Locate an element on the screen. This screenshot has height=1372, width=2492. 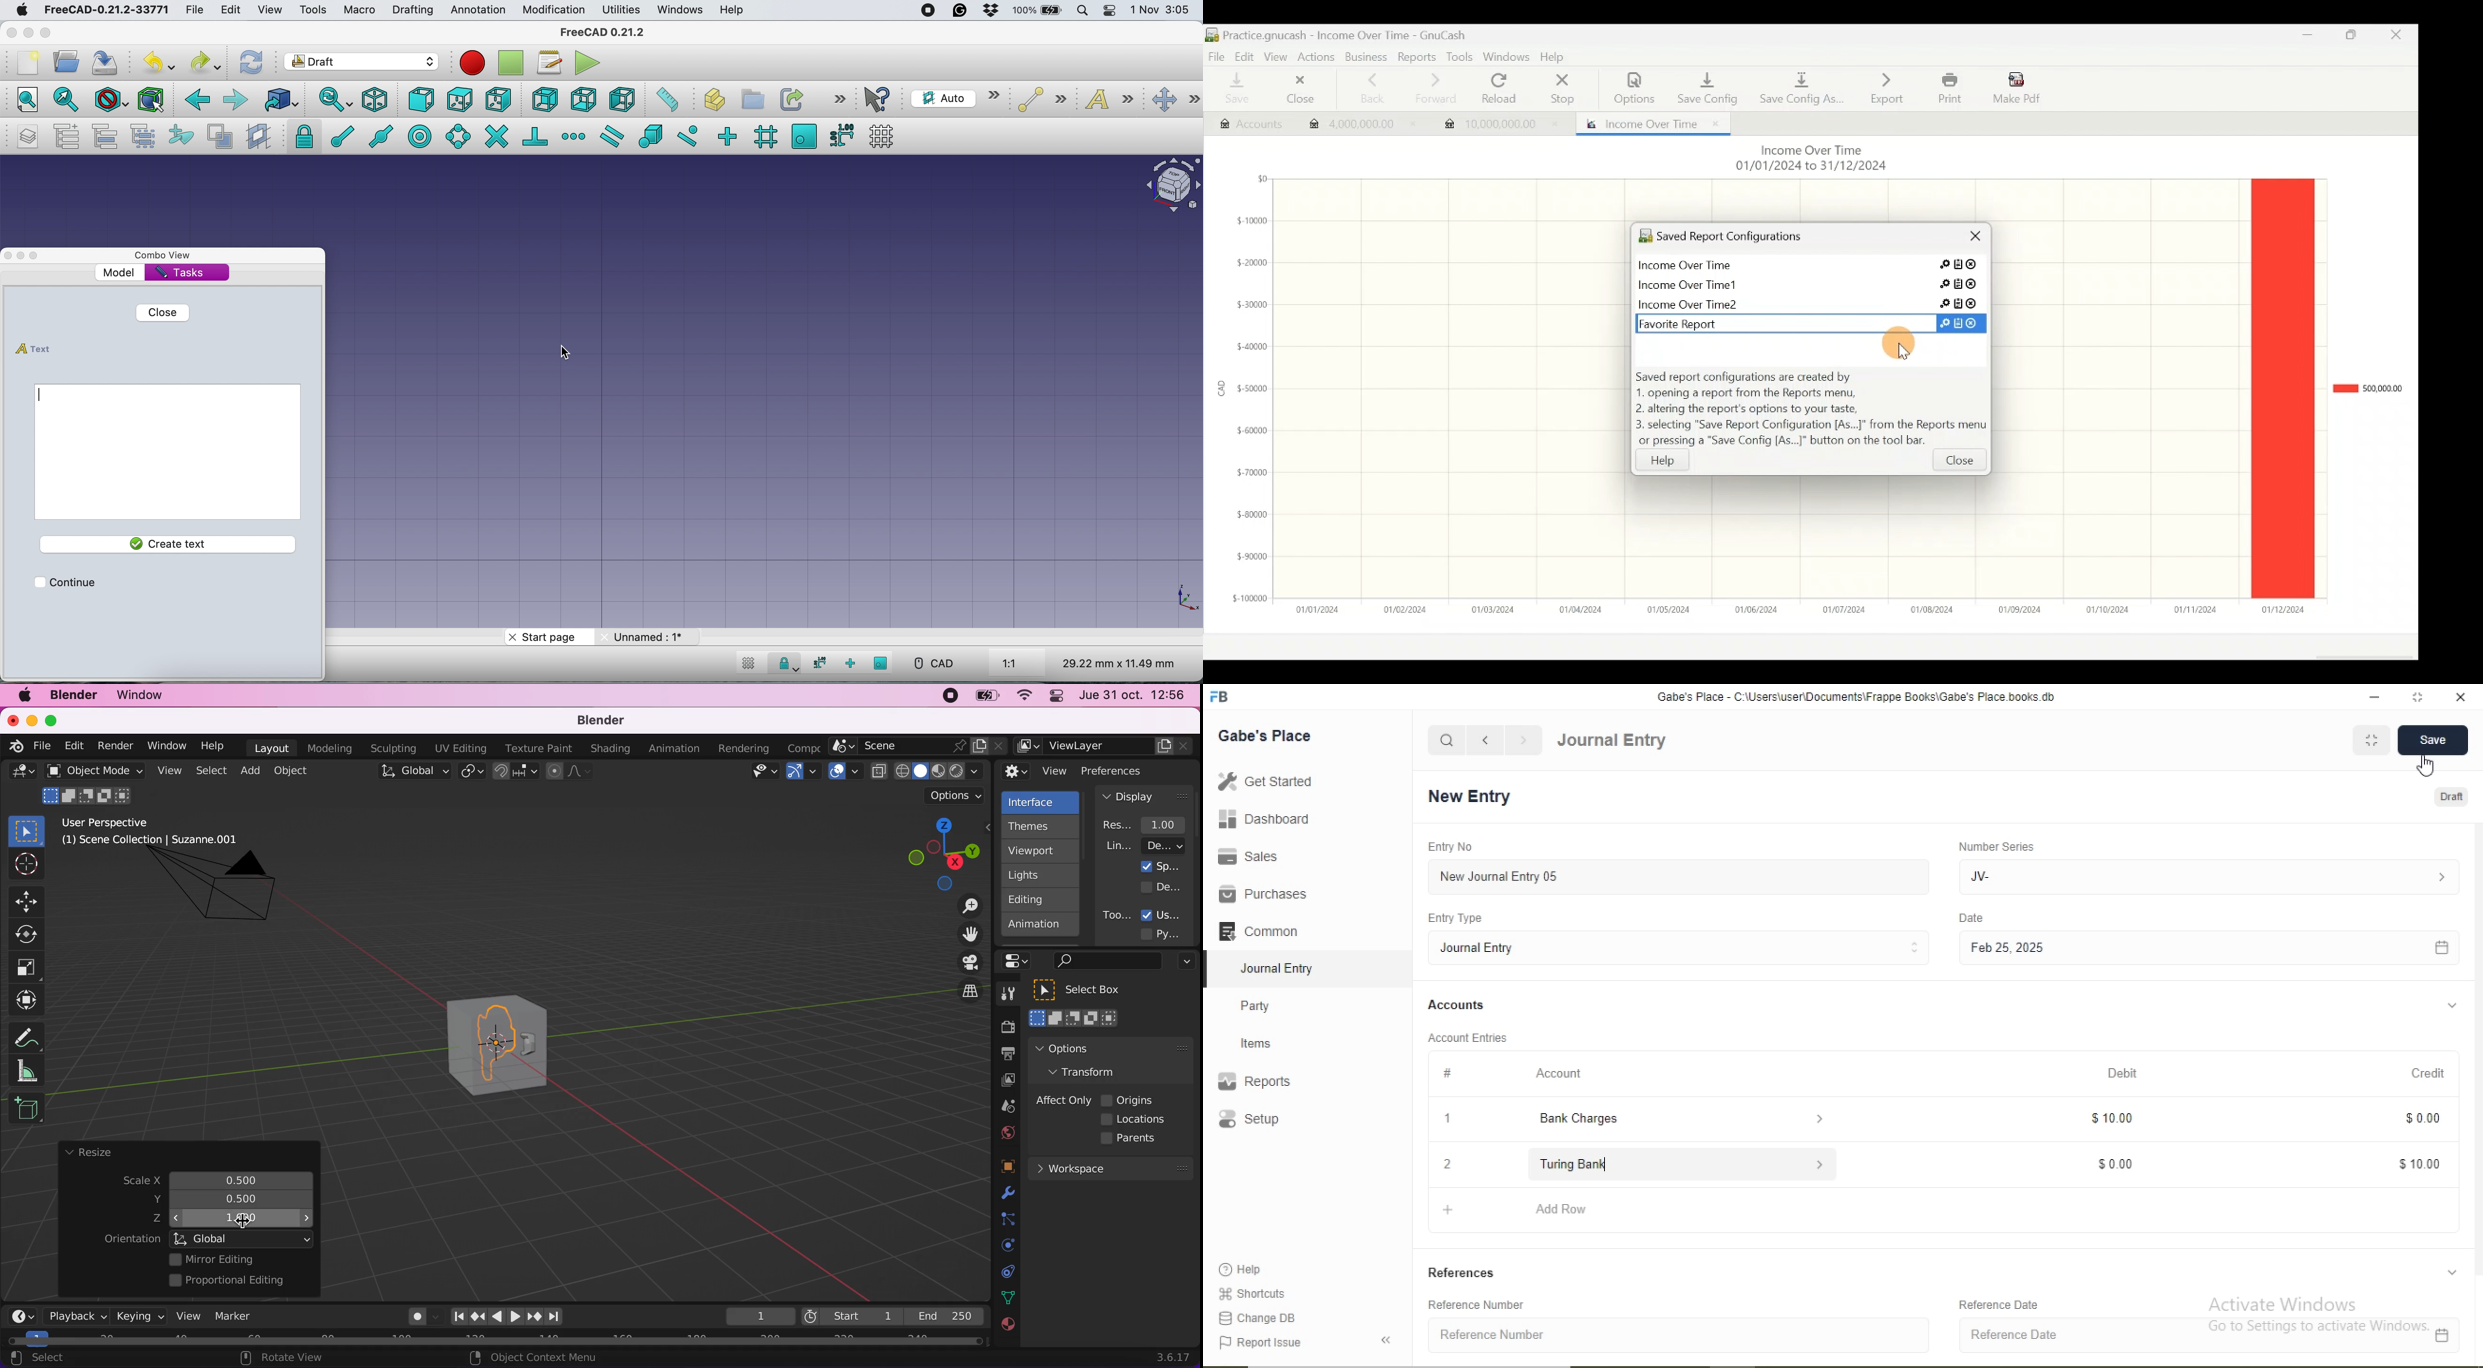
open is located at coordinates (65, 61).